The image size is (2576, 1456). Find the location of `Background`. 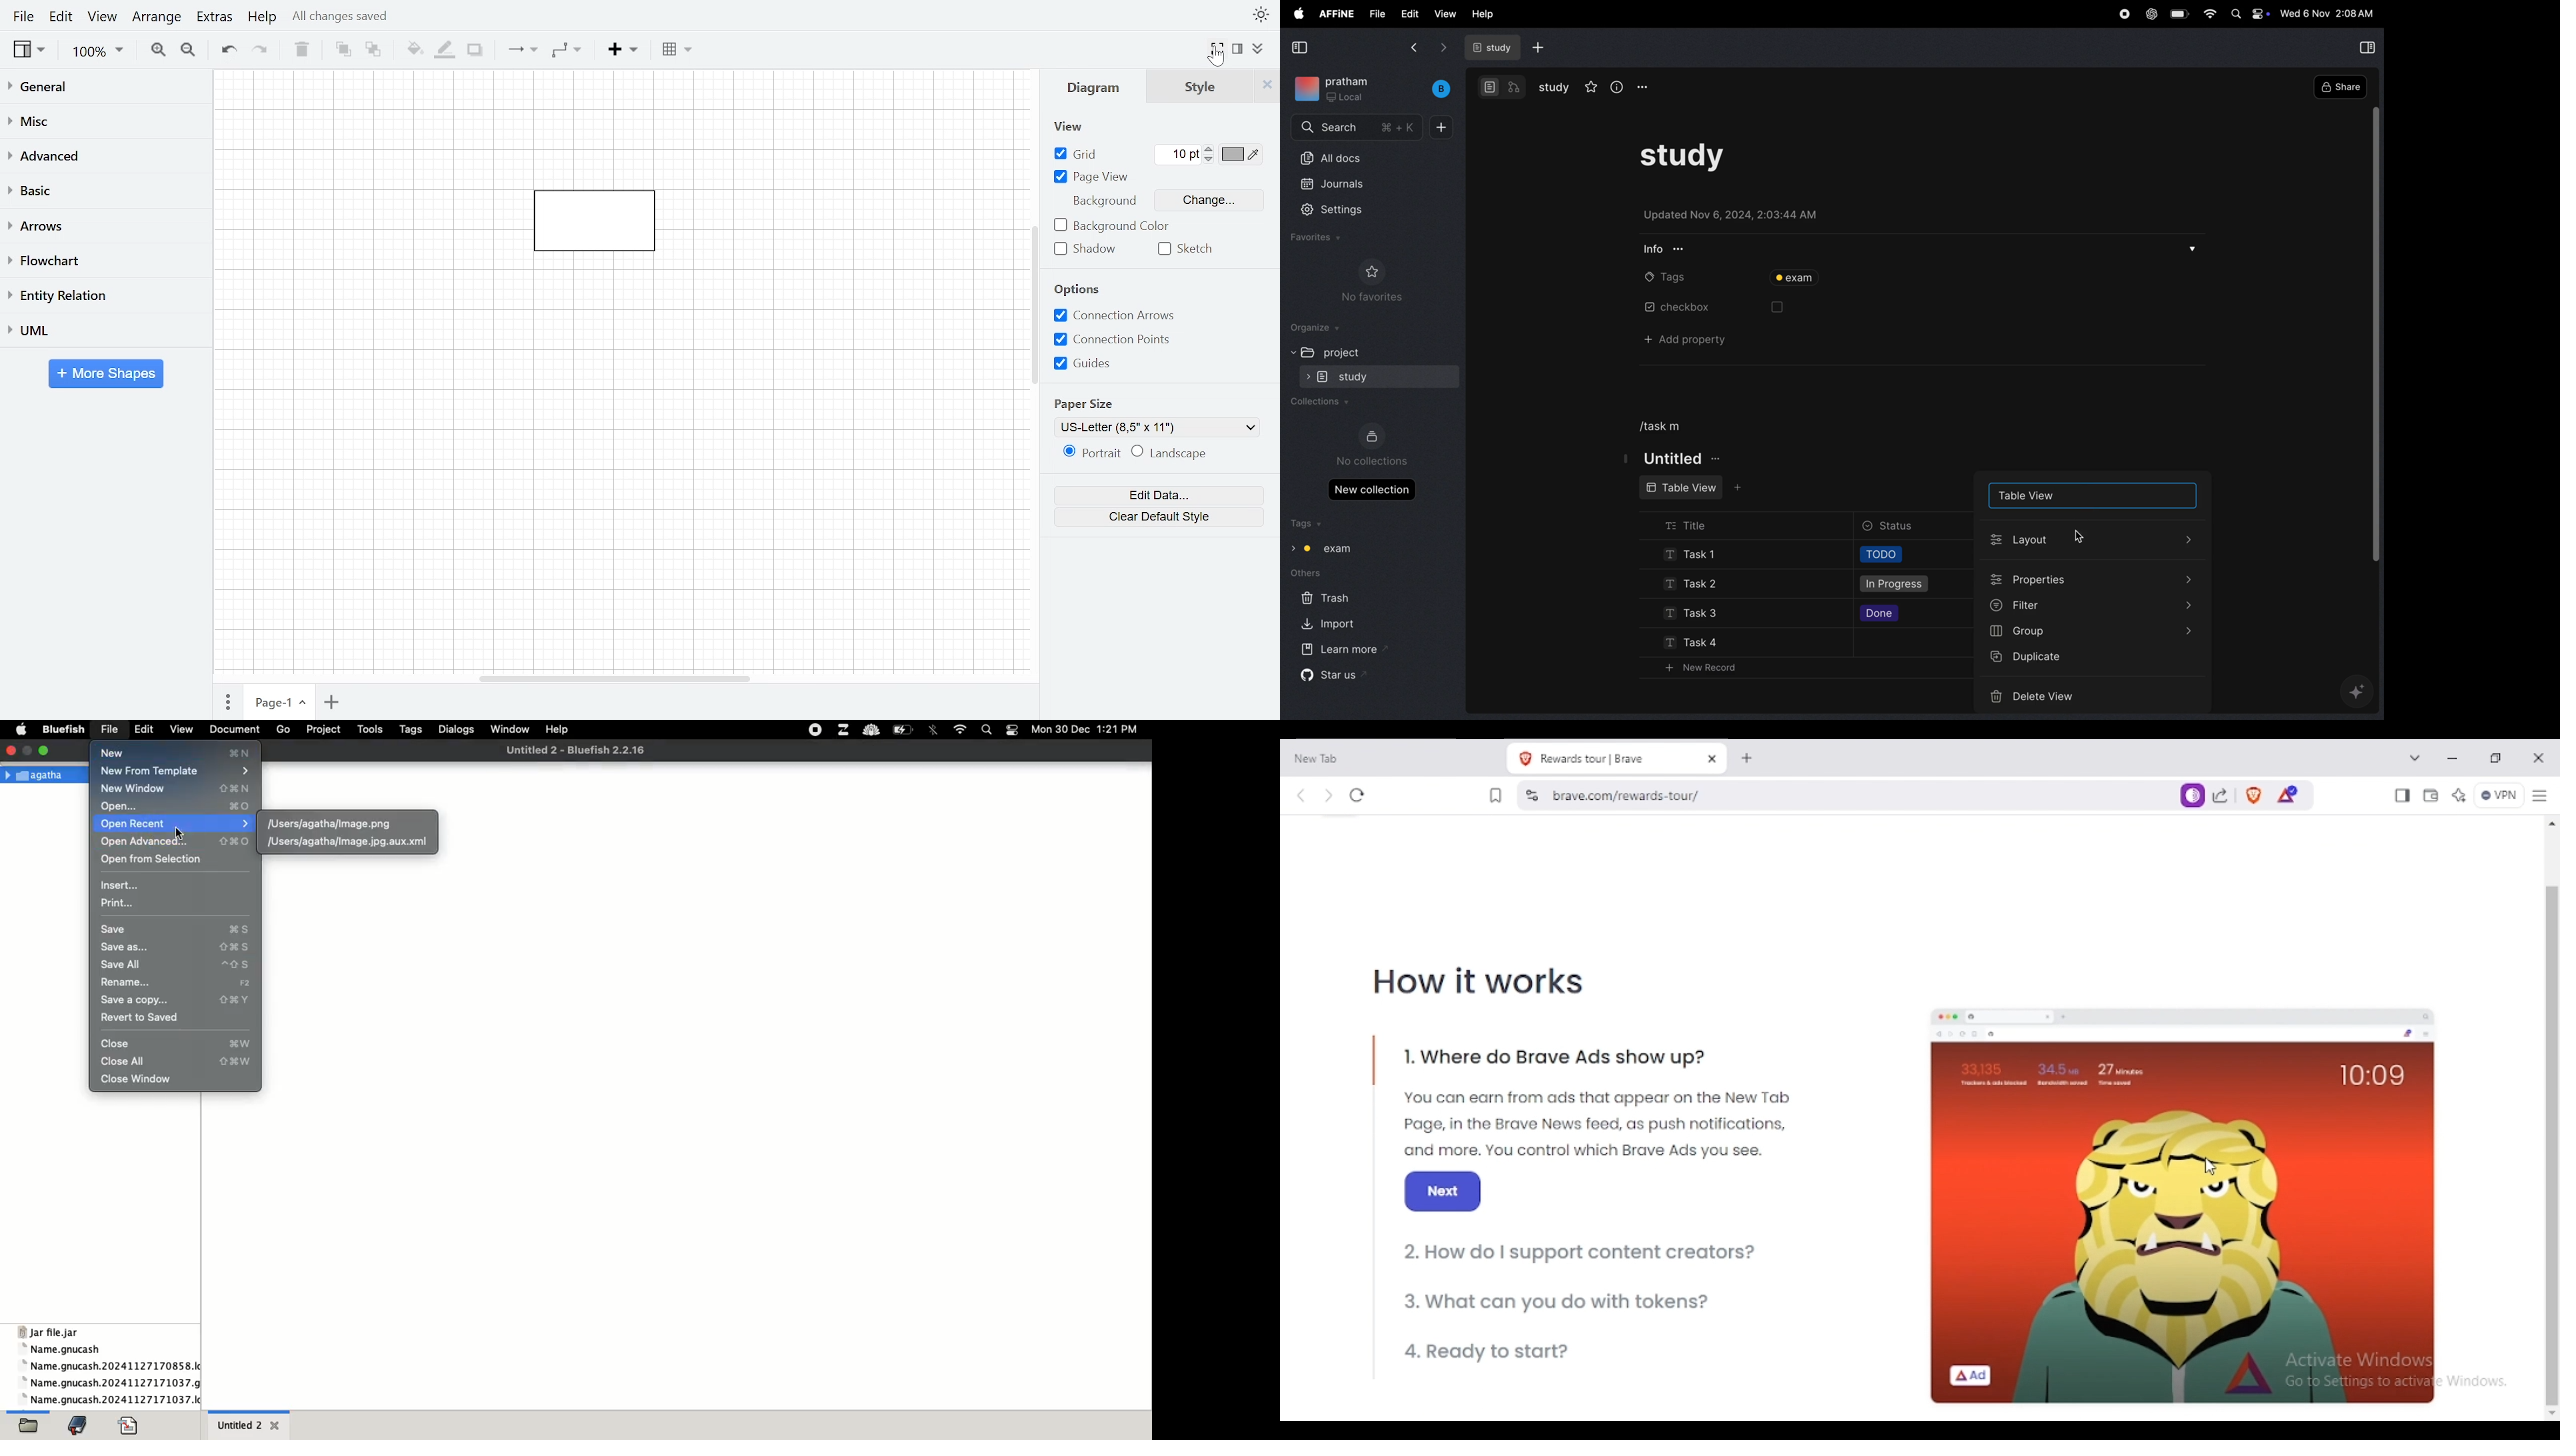

Background is located at coordinates (1102, 202).